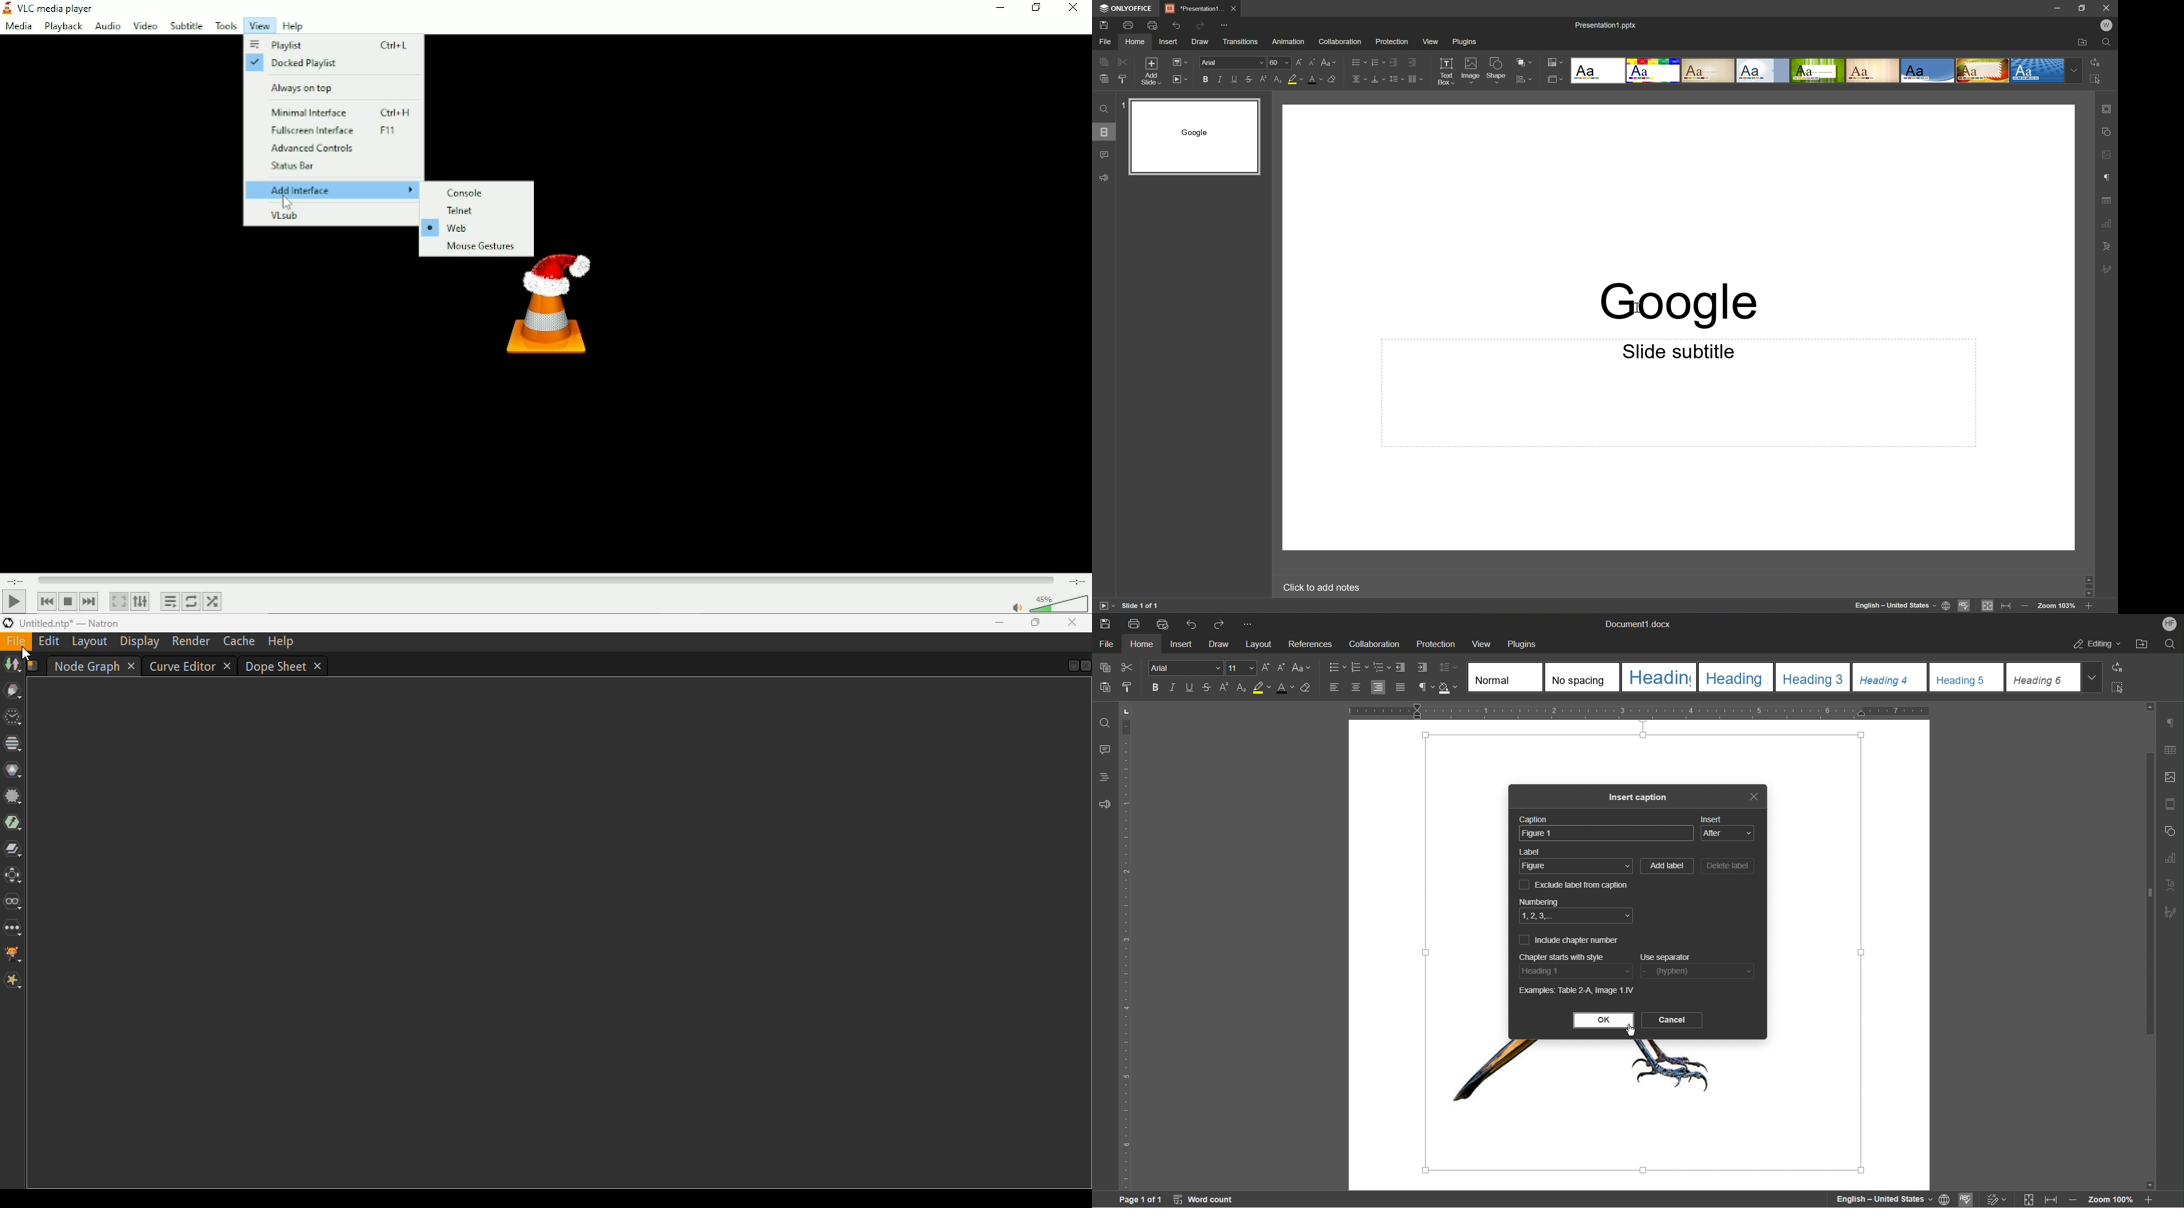  Describe the element at coordinates (1162, 623) in the screenshot. I see `Quick Print` at that location.